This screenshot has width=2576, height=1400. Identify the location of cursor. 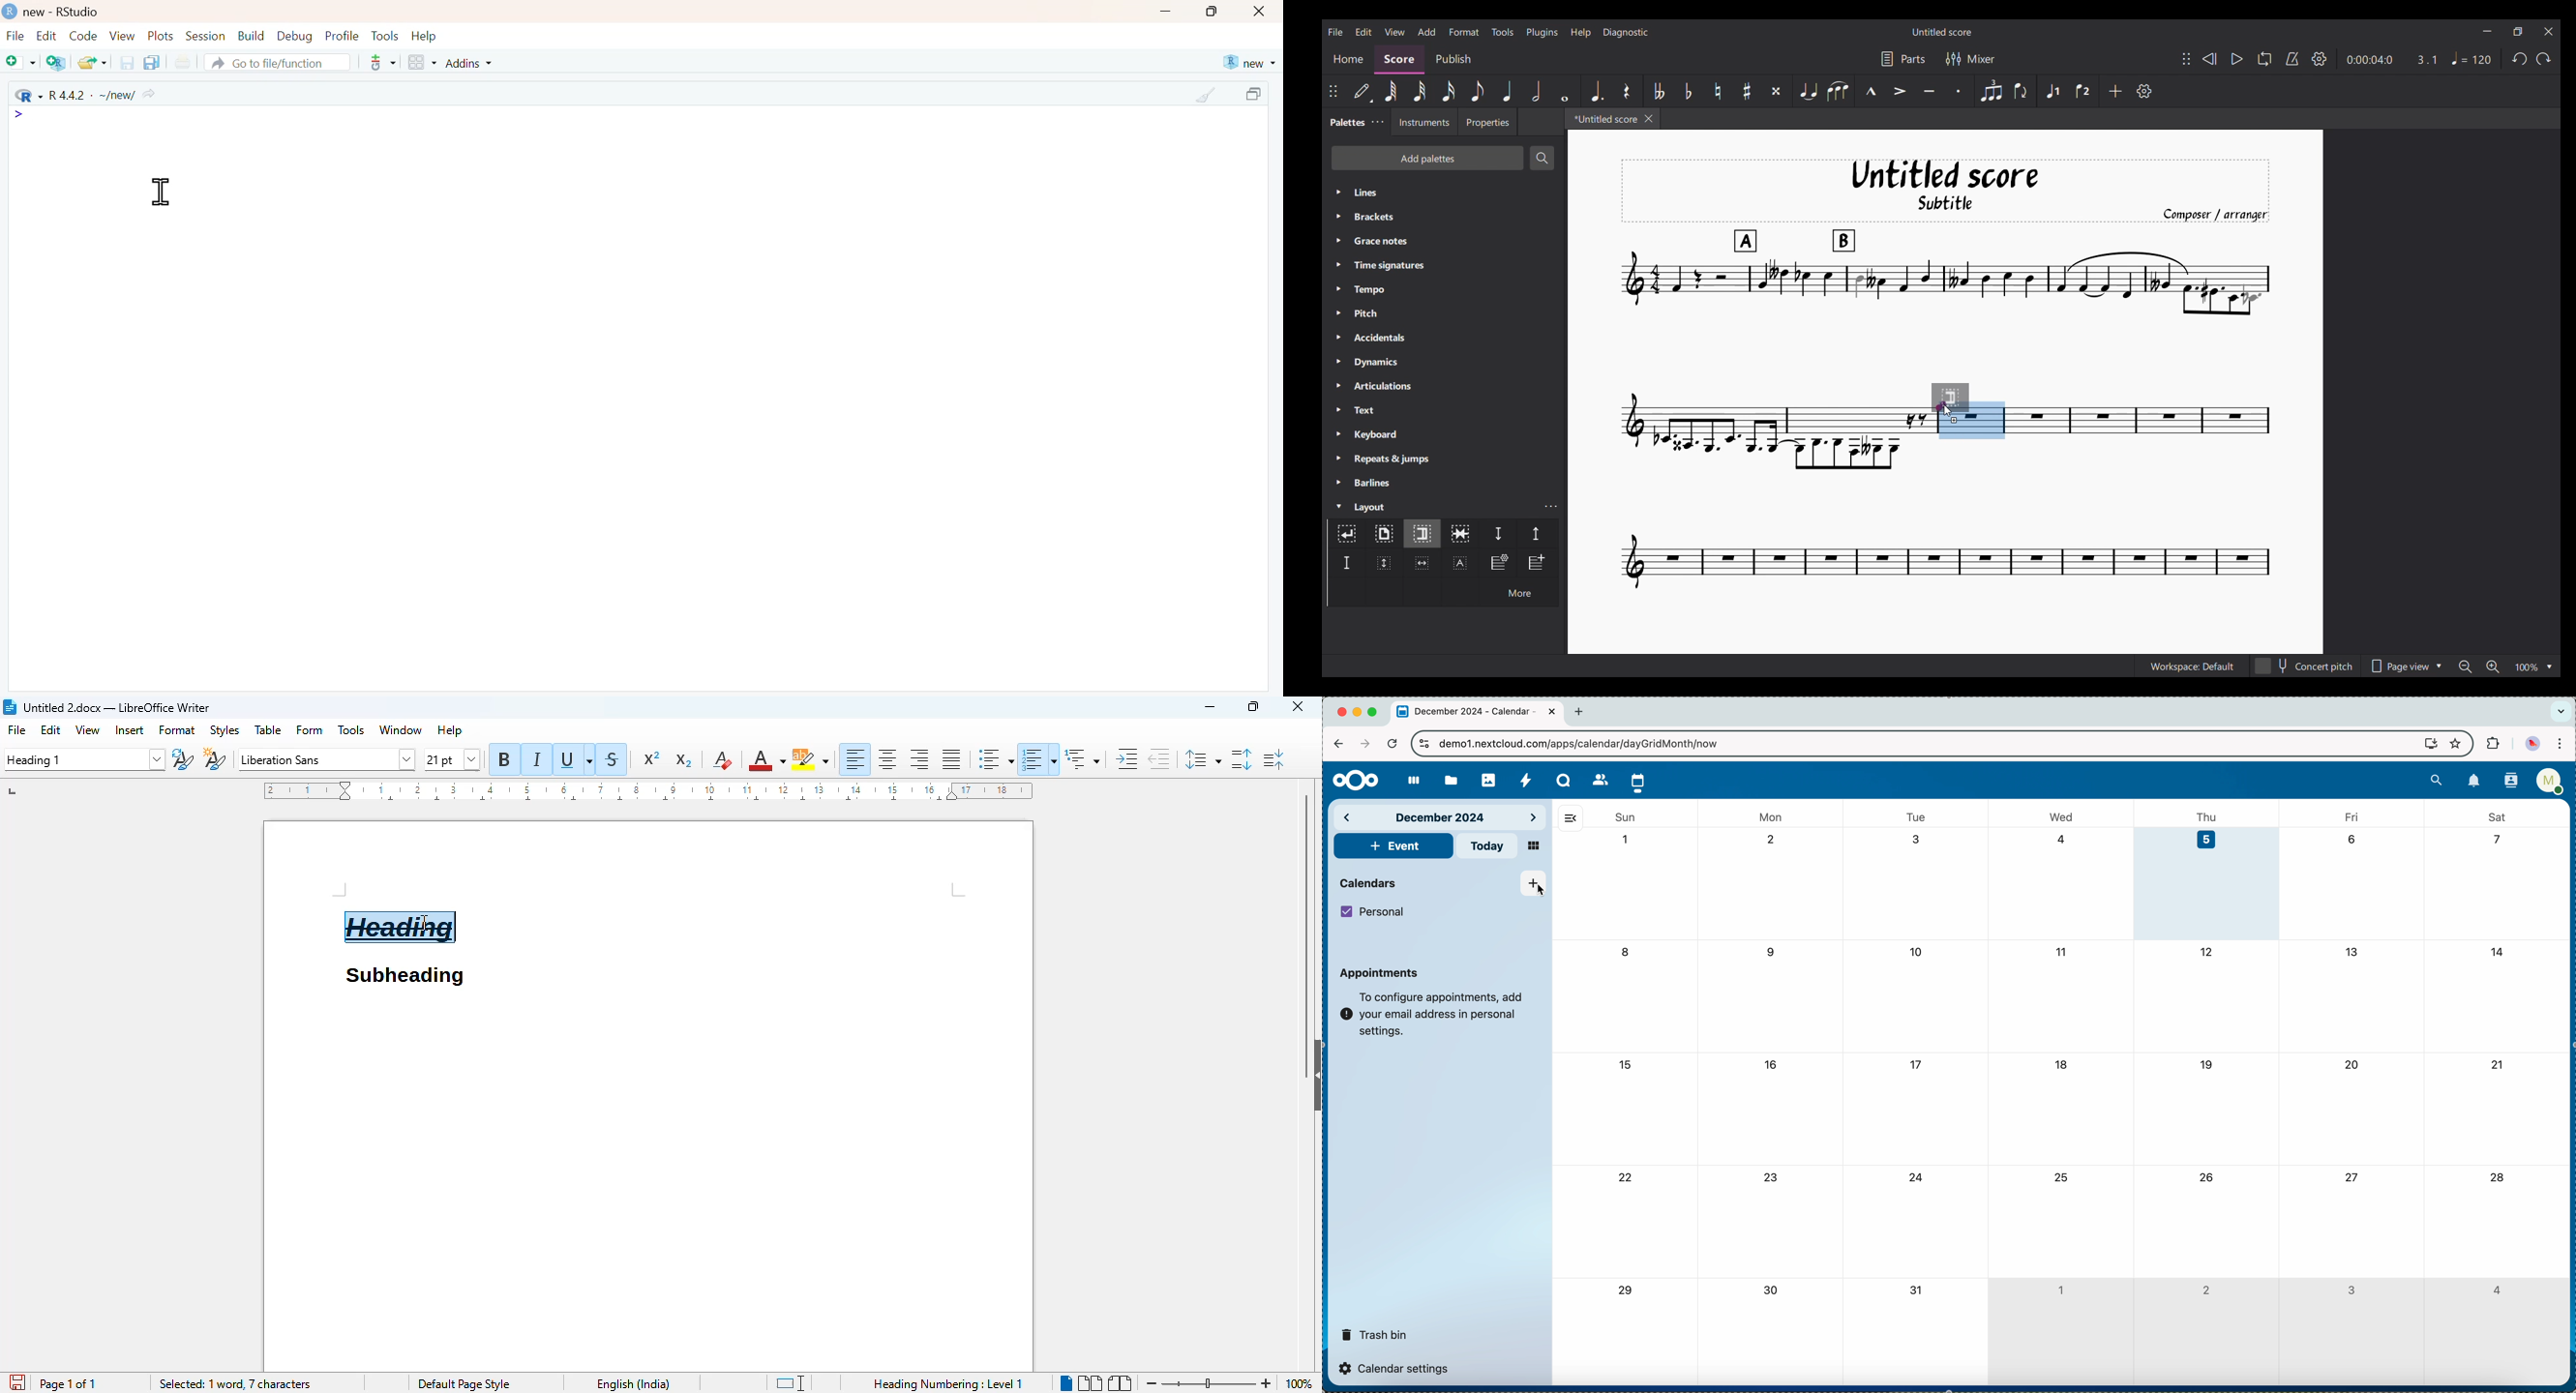
(424, 922).